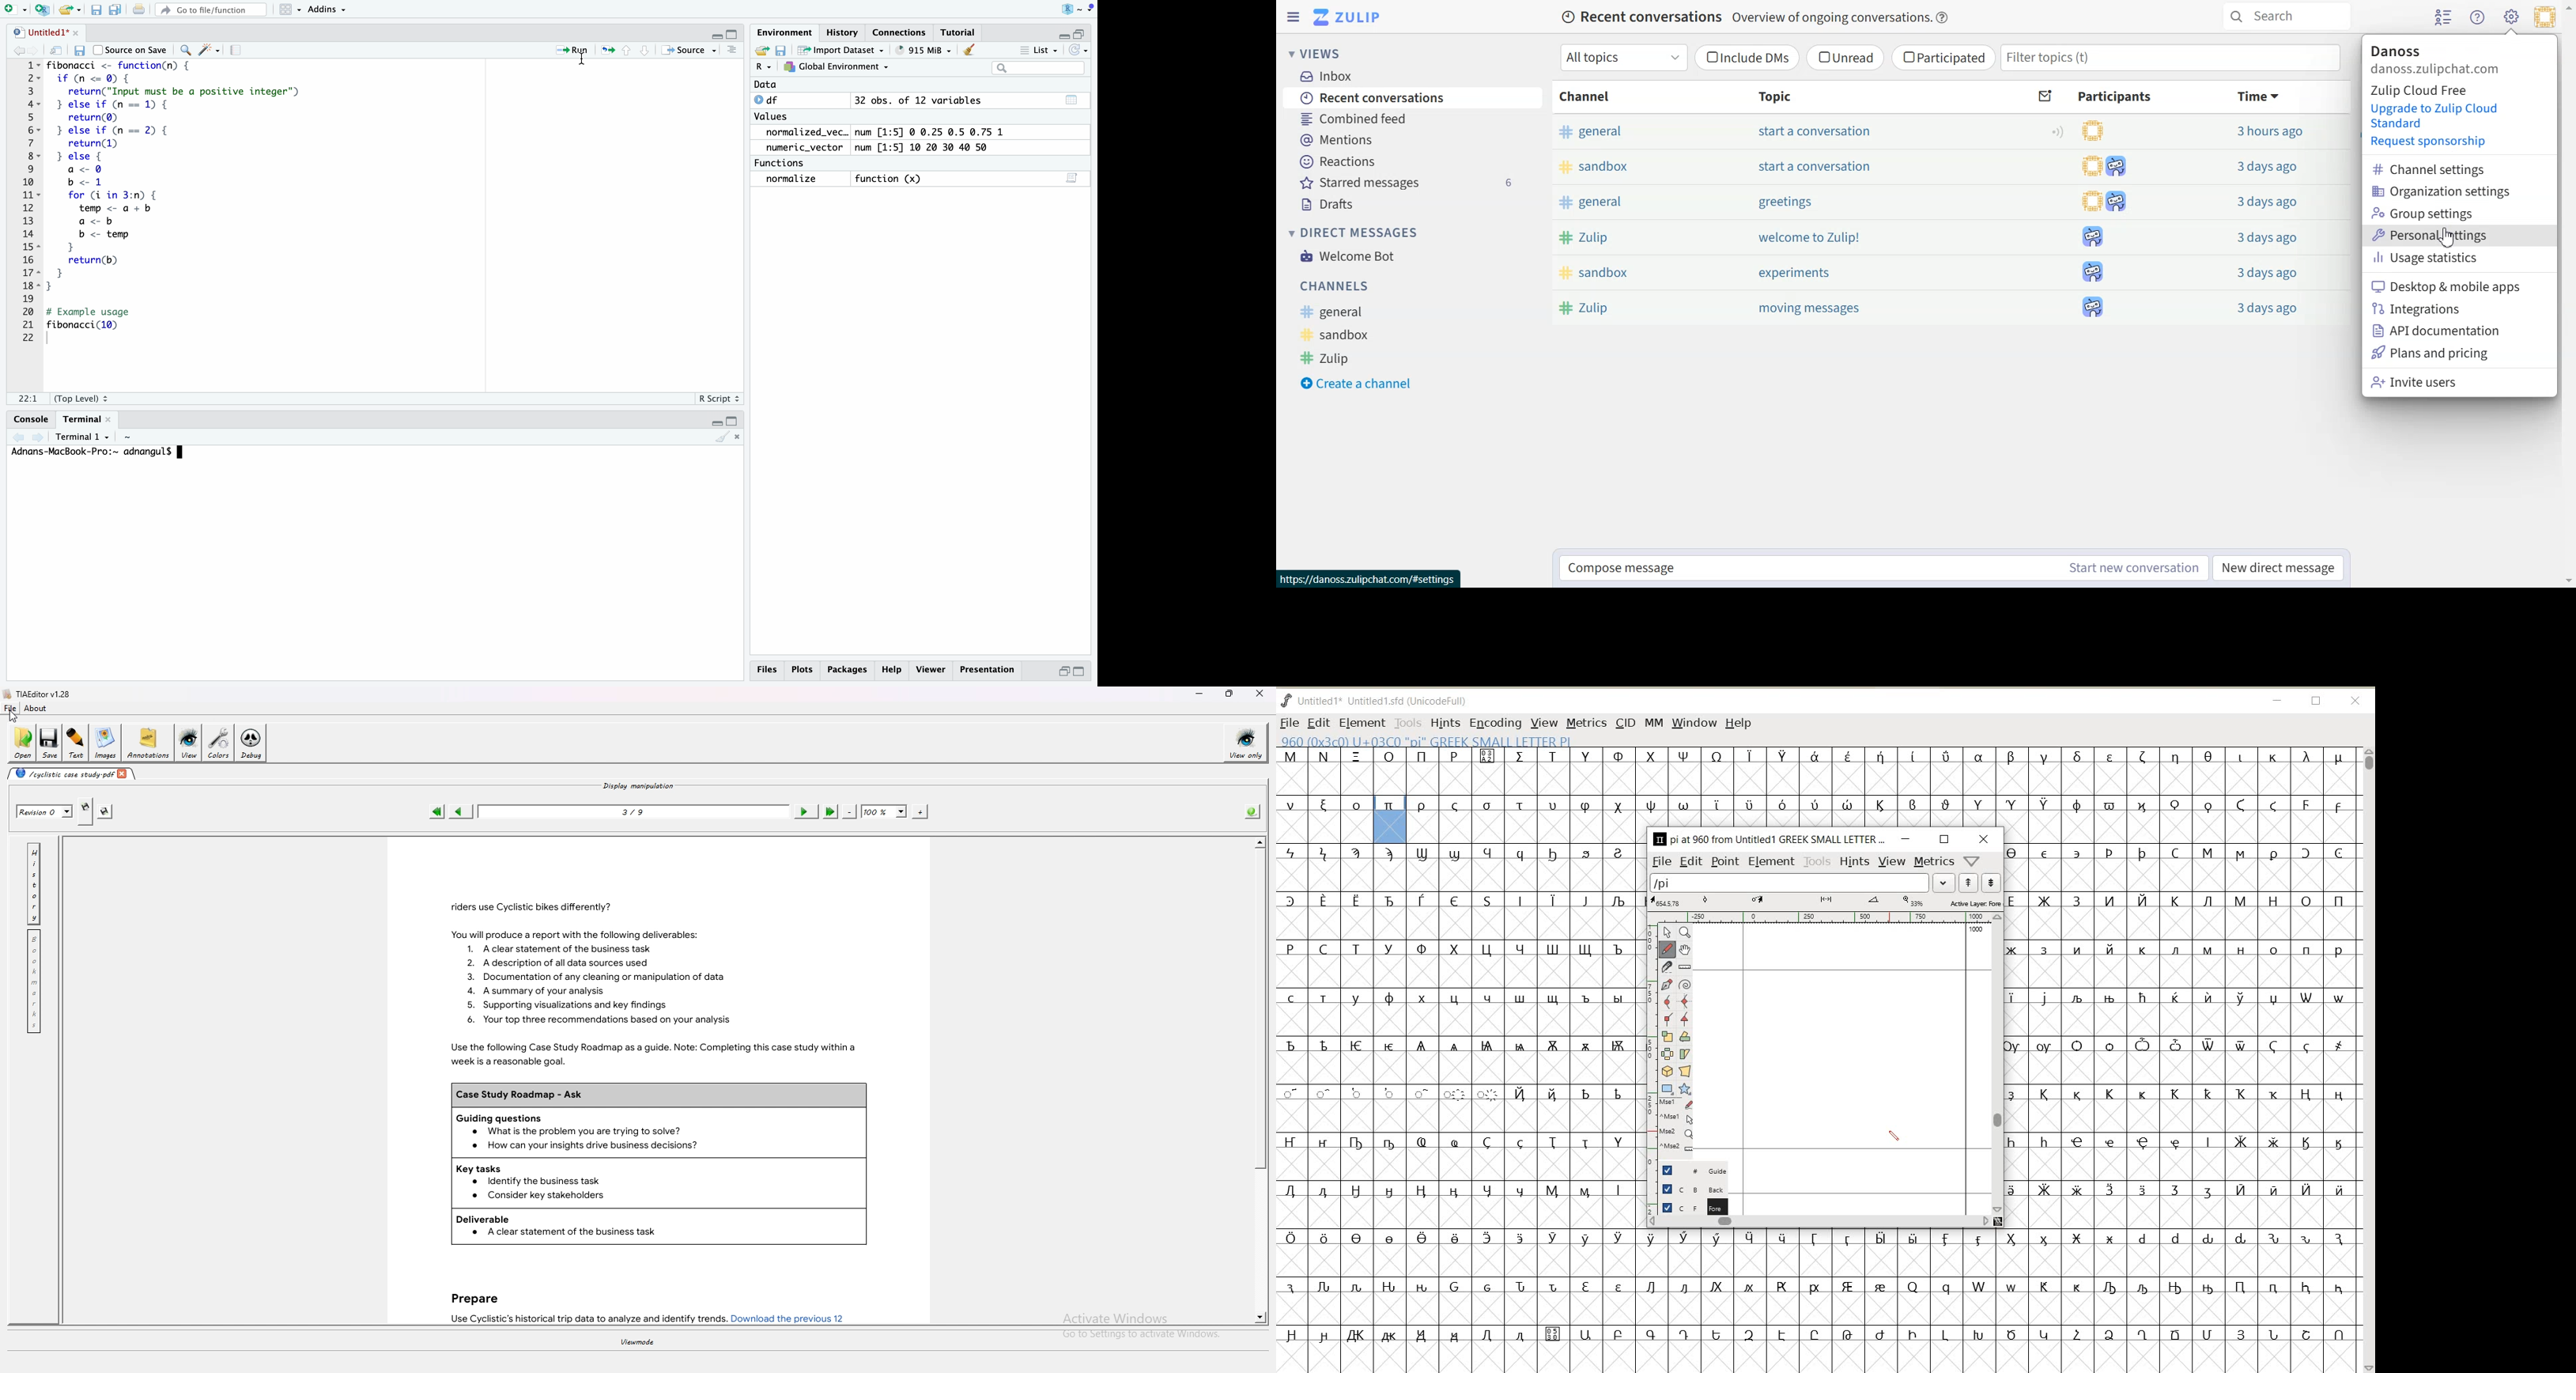 The height and width of the screenshot is (1400, 2576). What do you see at coordinates (2278, 568) in the screenshot?
I see `New direct message` at bounding box center [2278, 568].